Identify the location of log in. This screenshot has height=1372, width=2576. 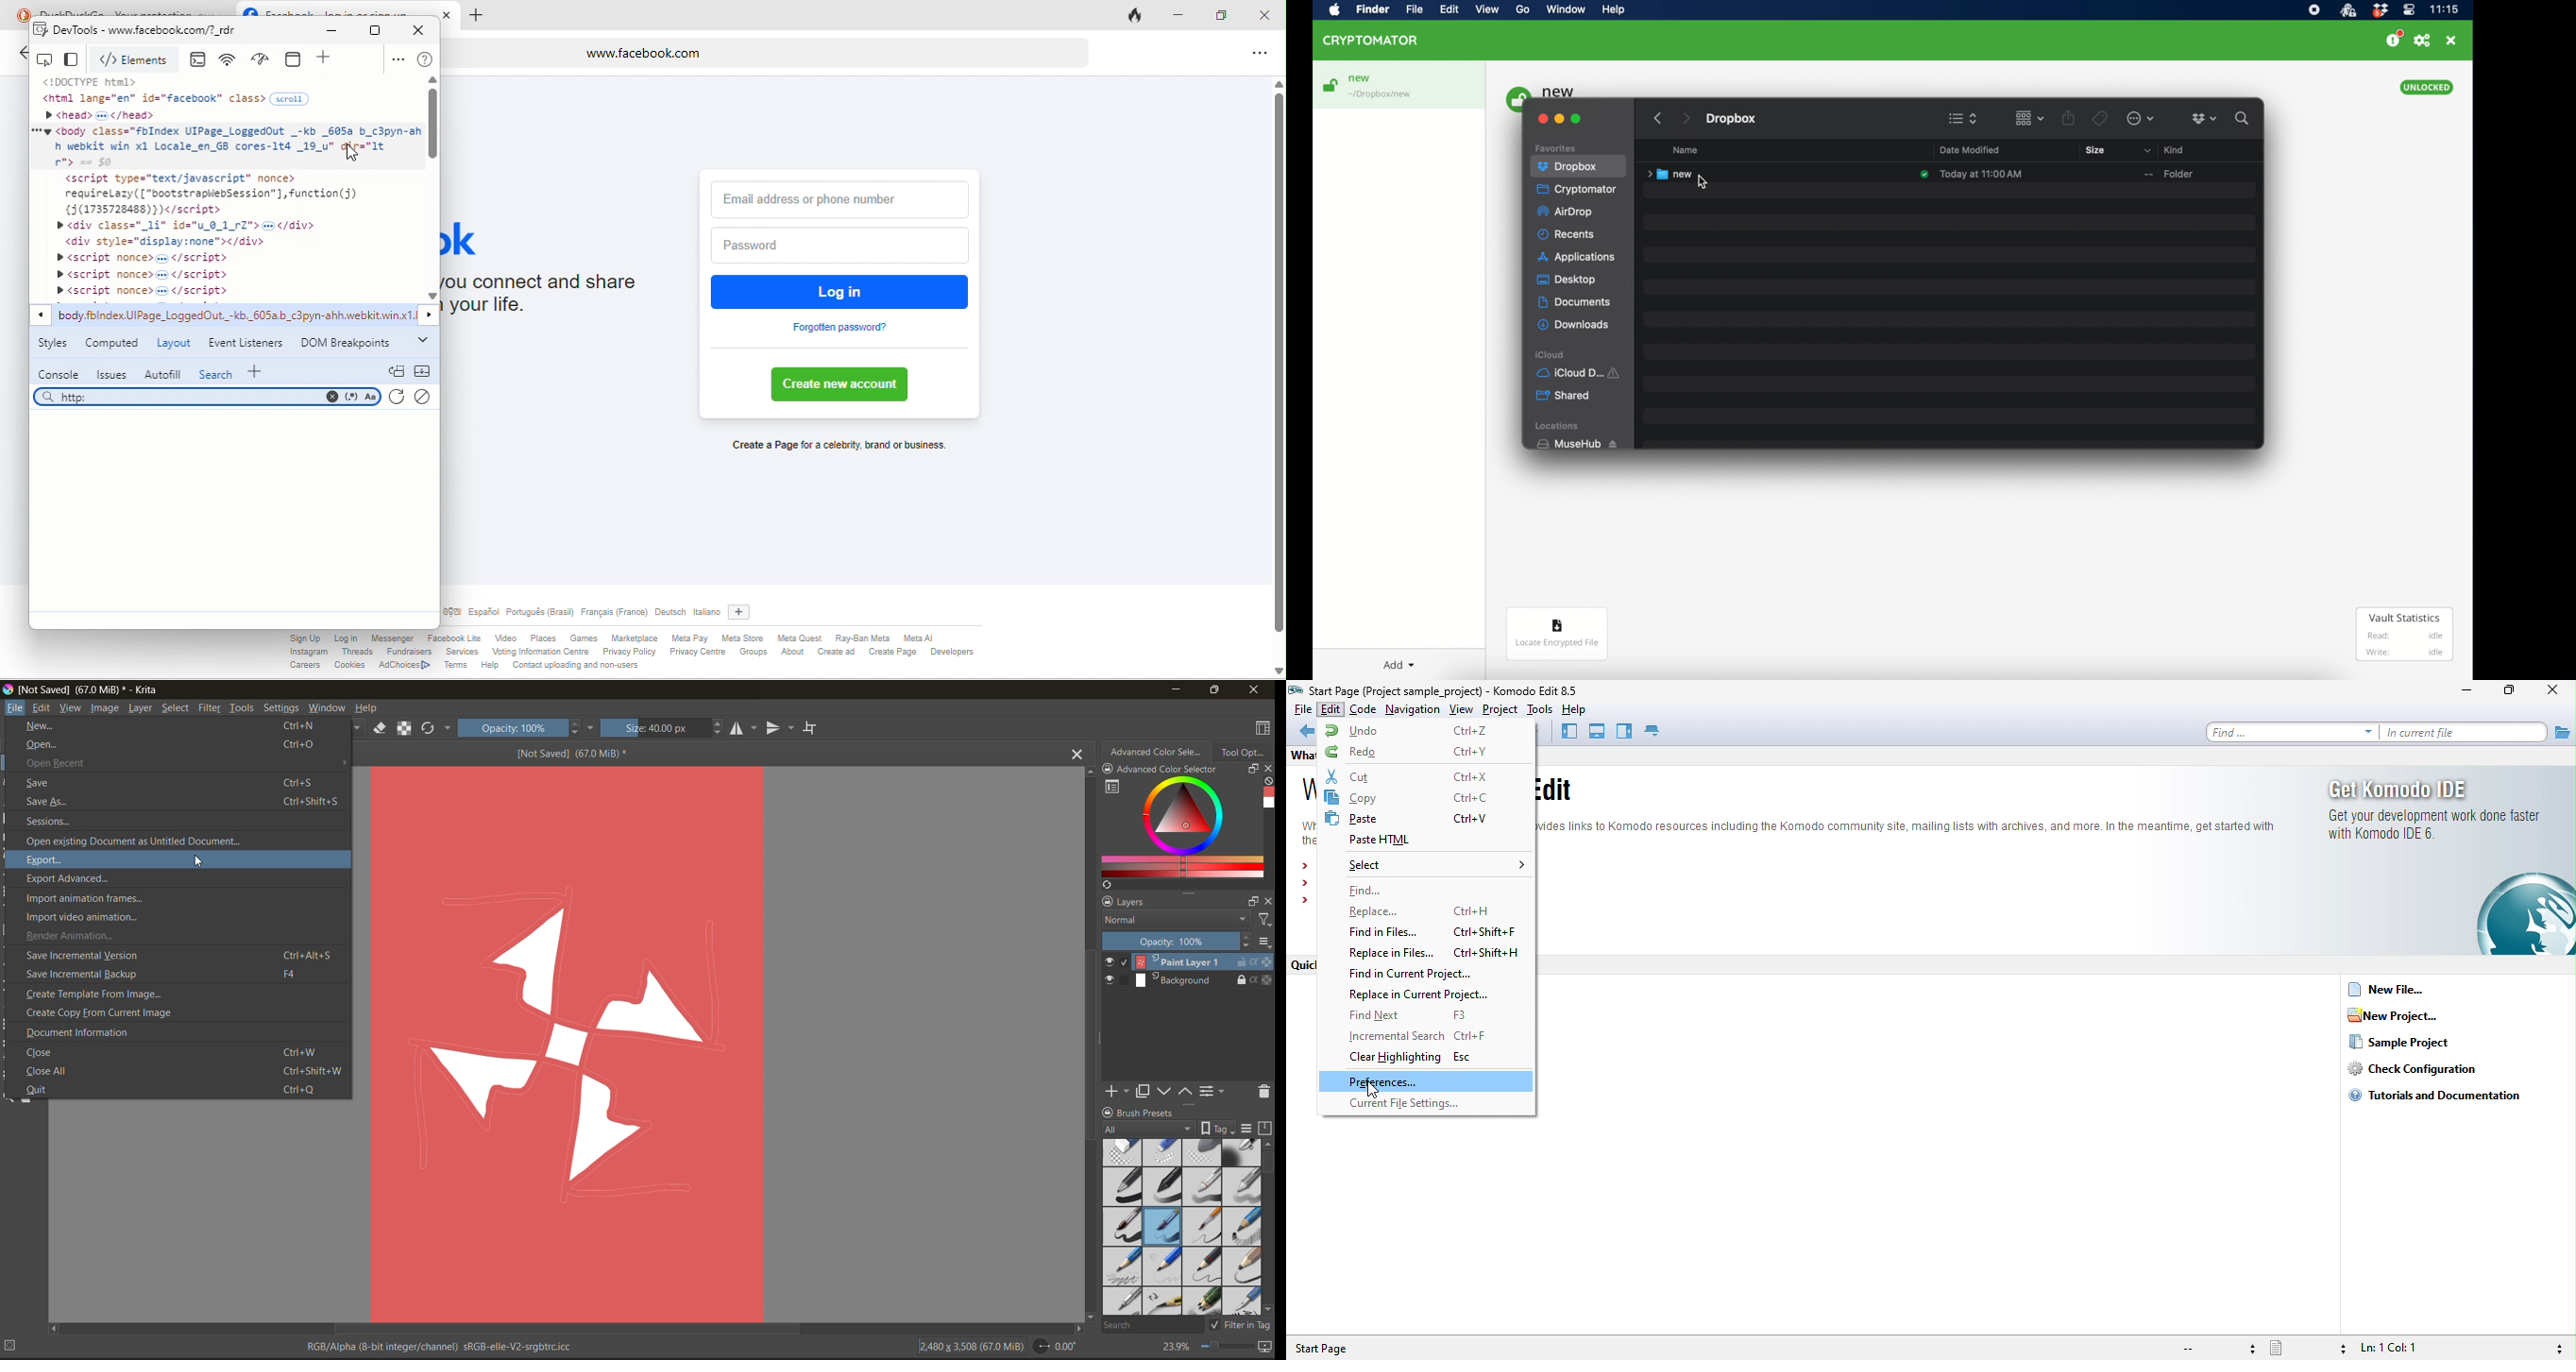
(842, 291).